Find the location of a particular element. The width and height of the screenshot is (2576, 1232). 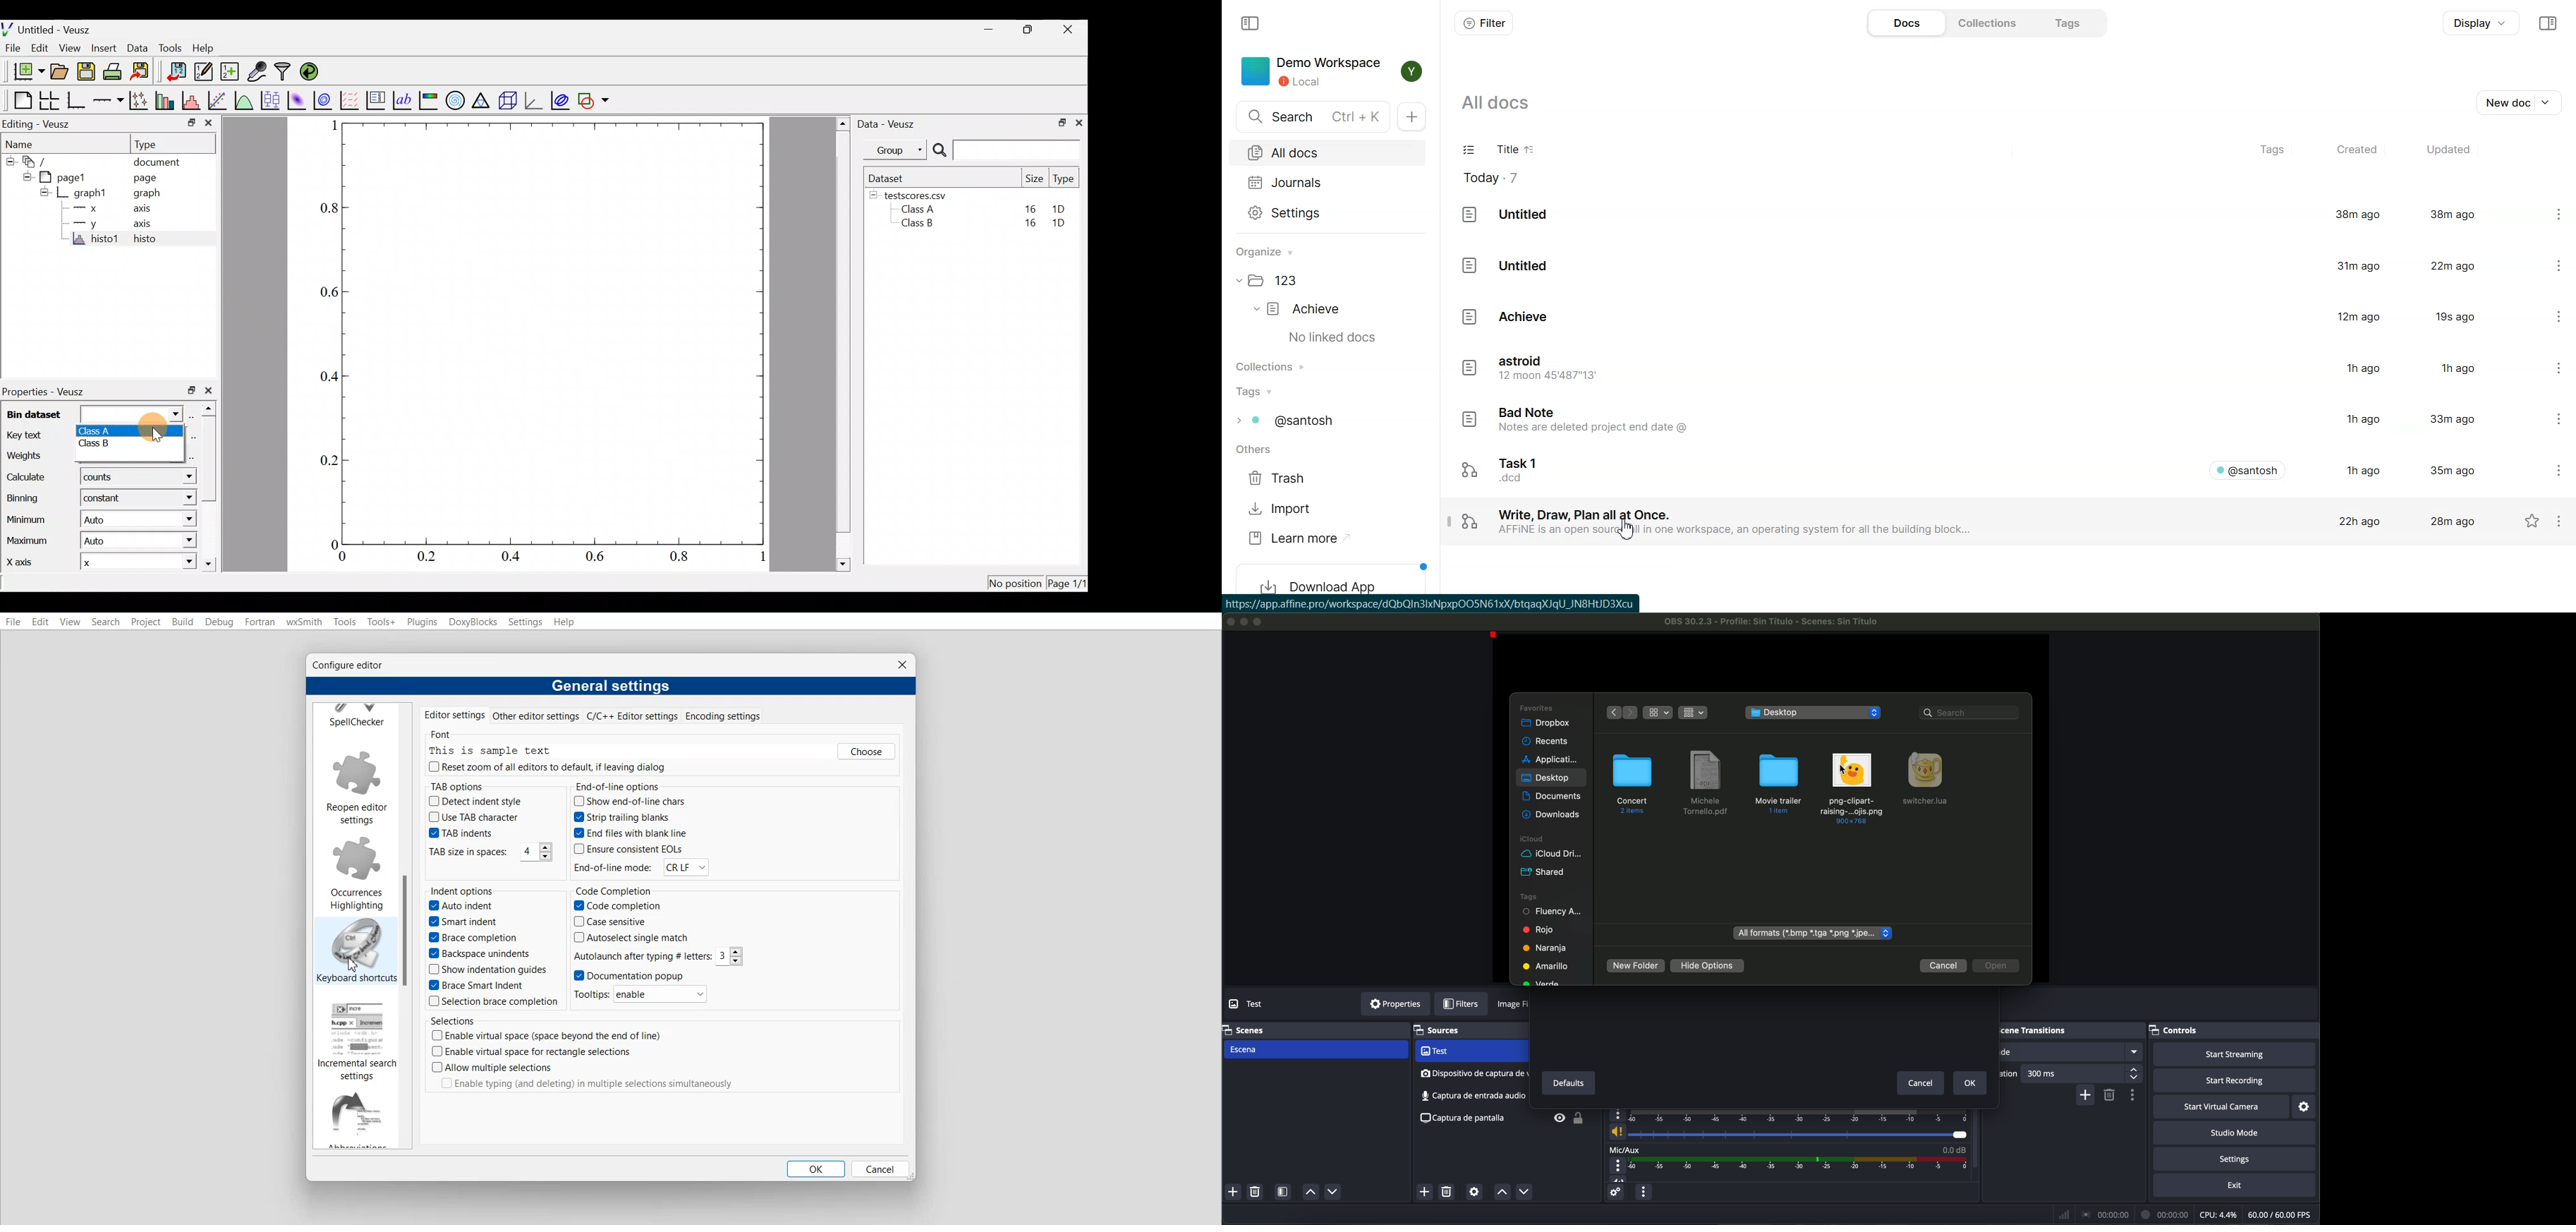

Import is located at coordinates (1282, 509).